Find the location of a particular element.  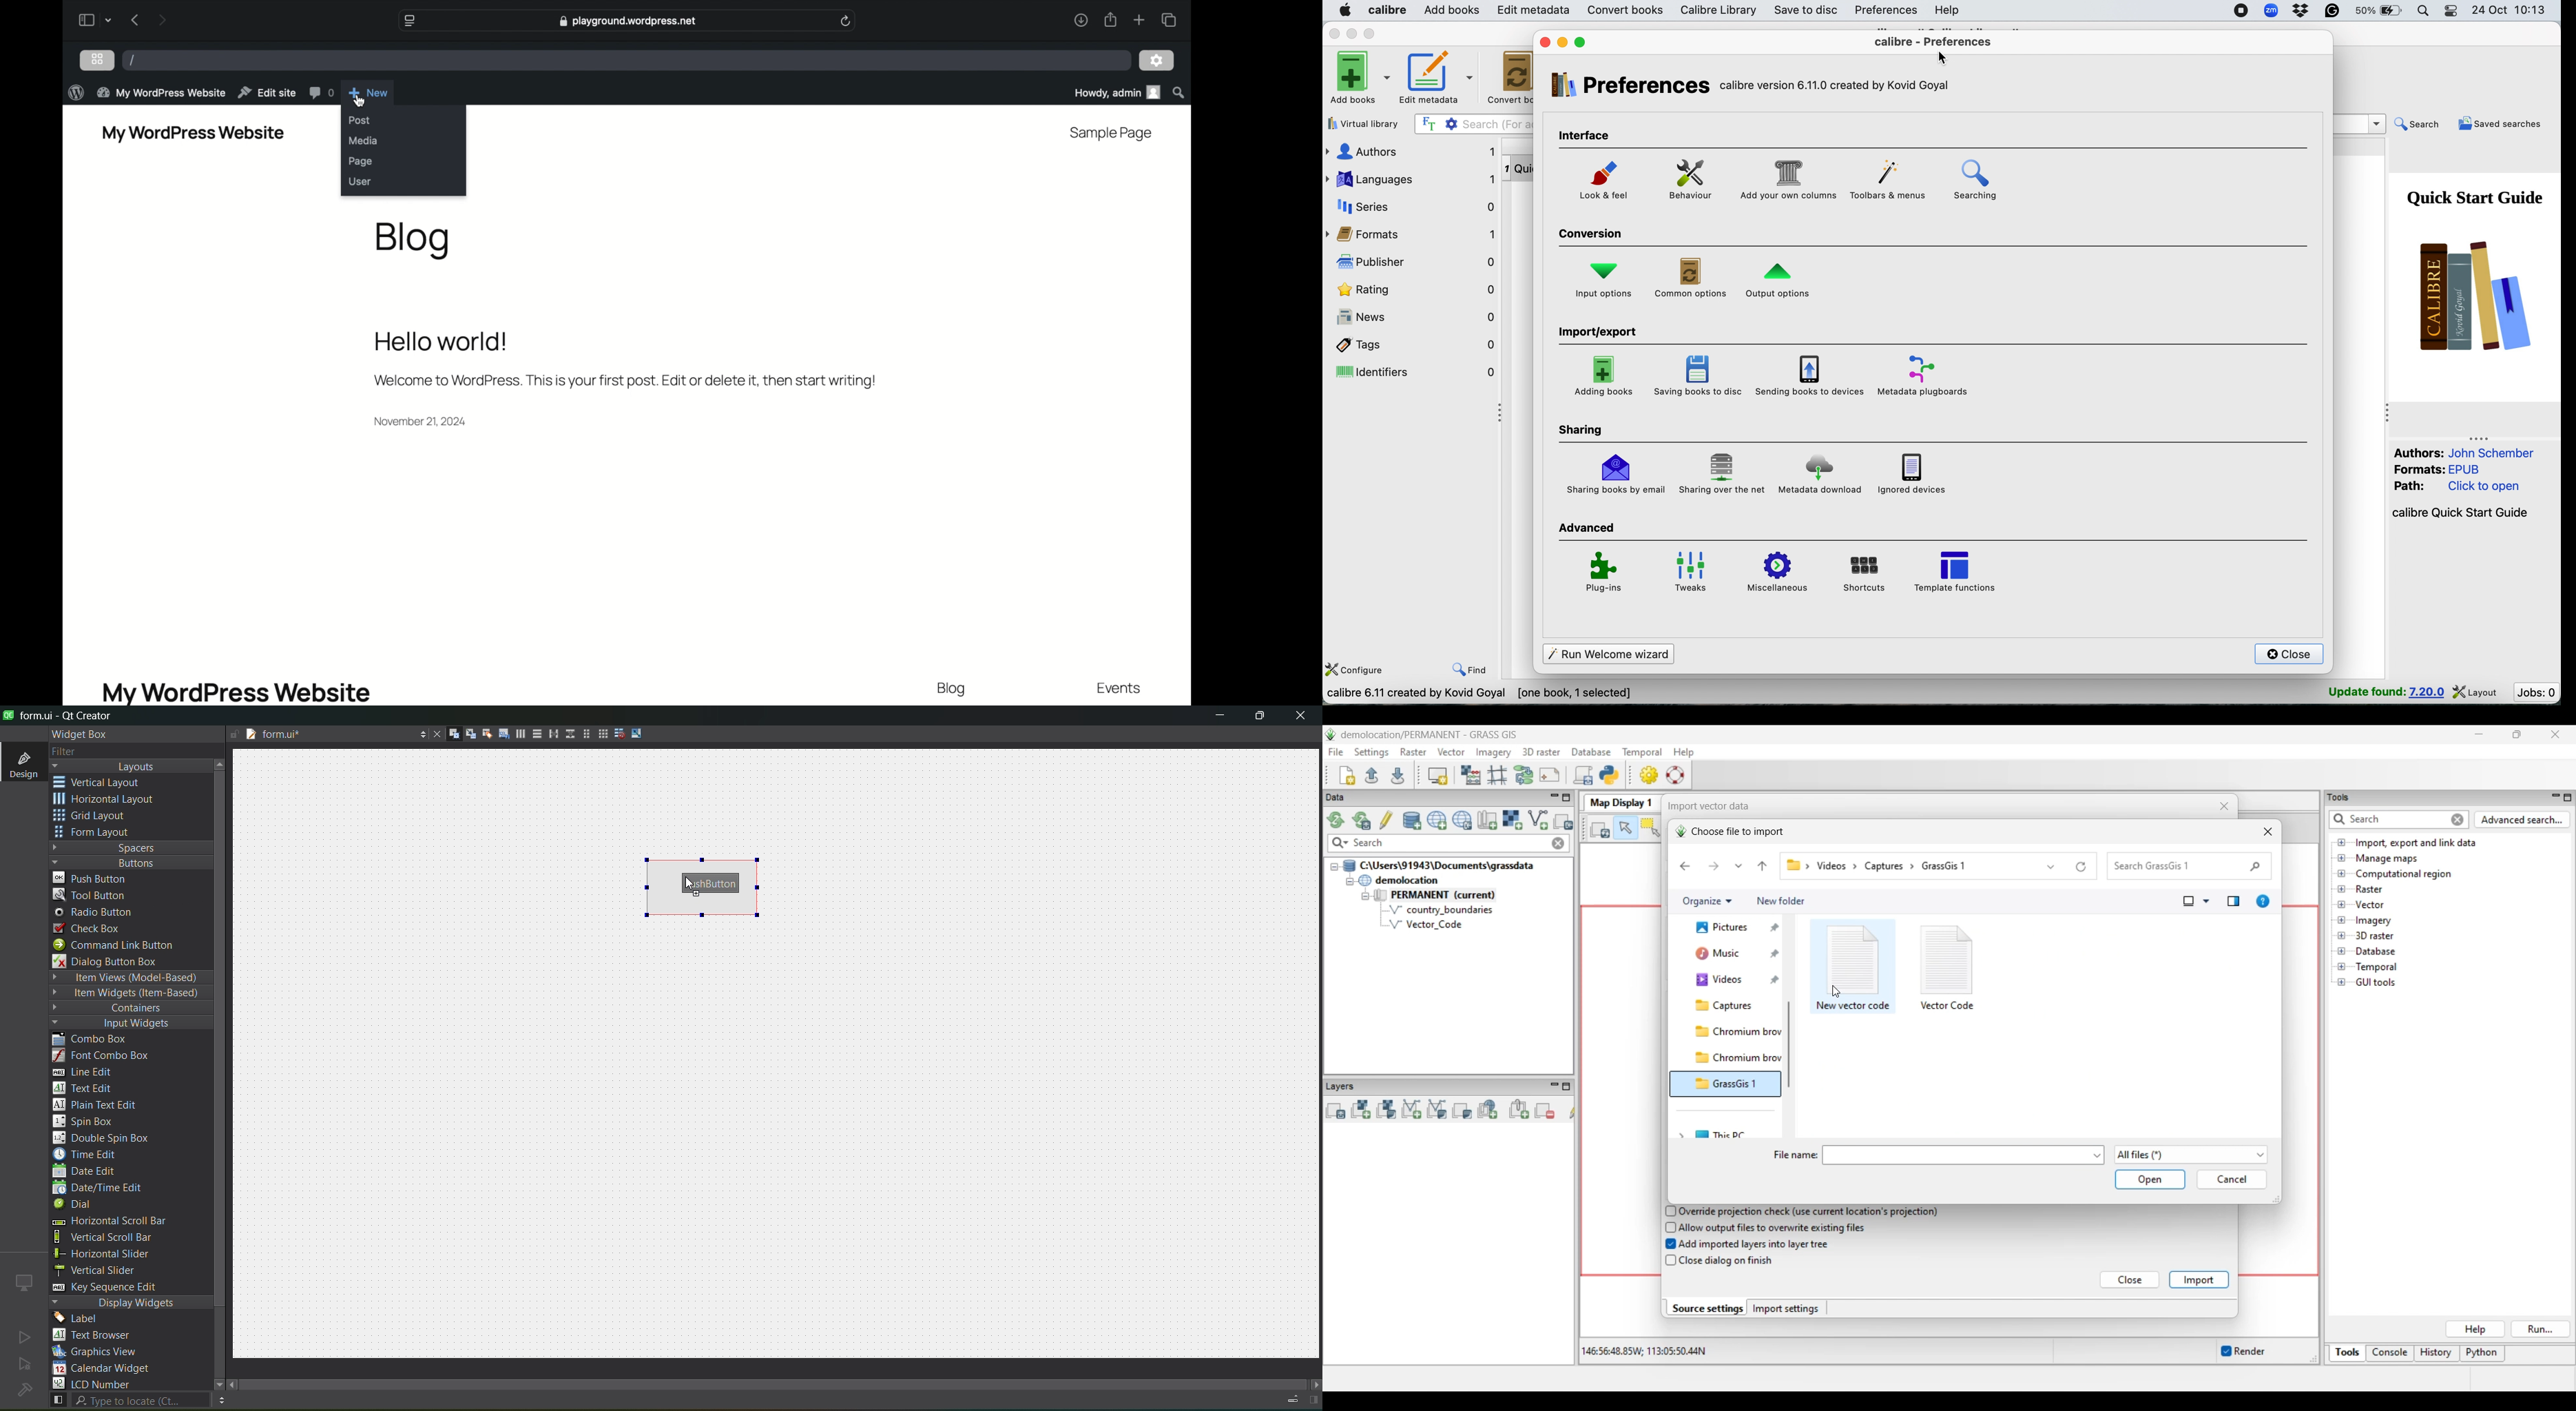

full text is located at coordinates (1427, 124).